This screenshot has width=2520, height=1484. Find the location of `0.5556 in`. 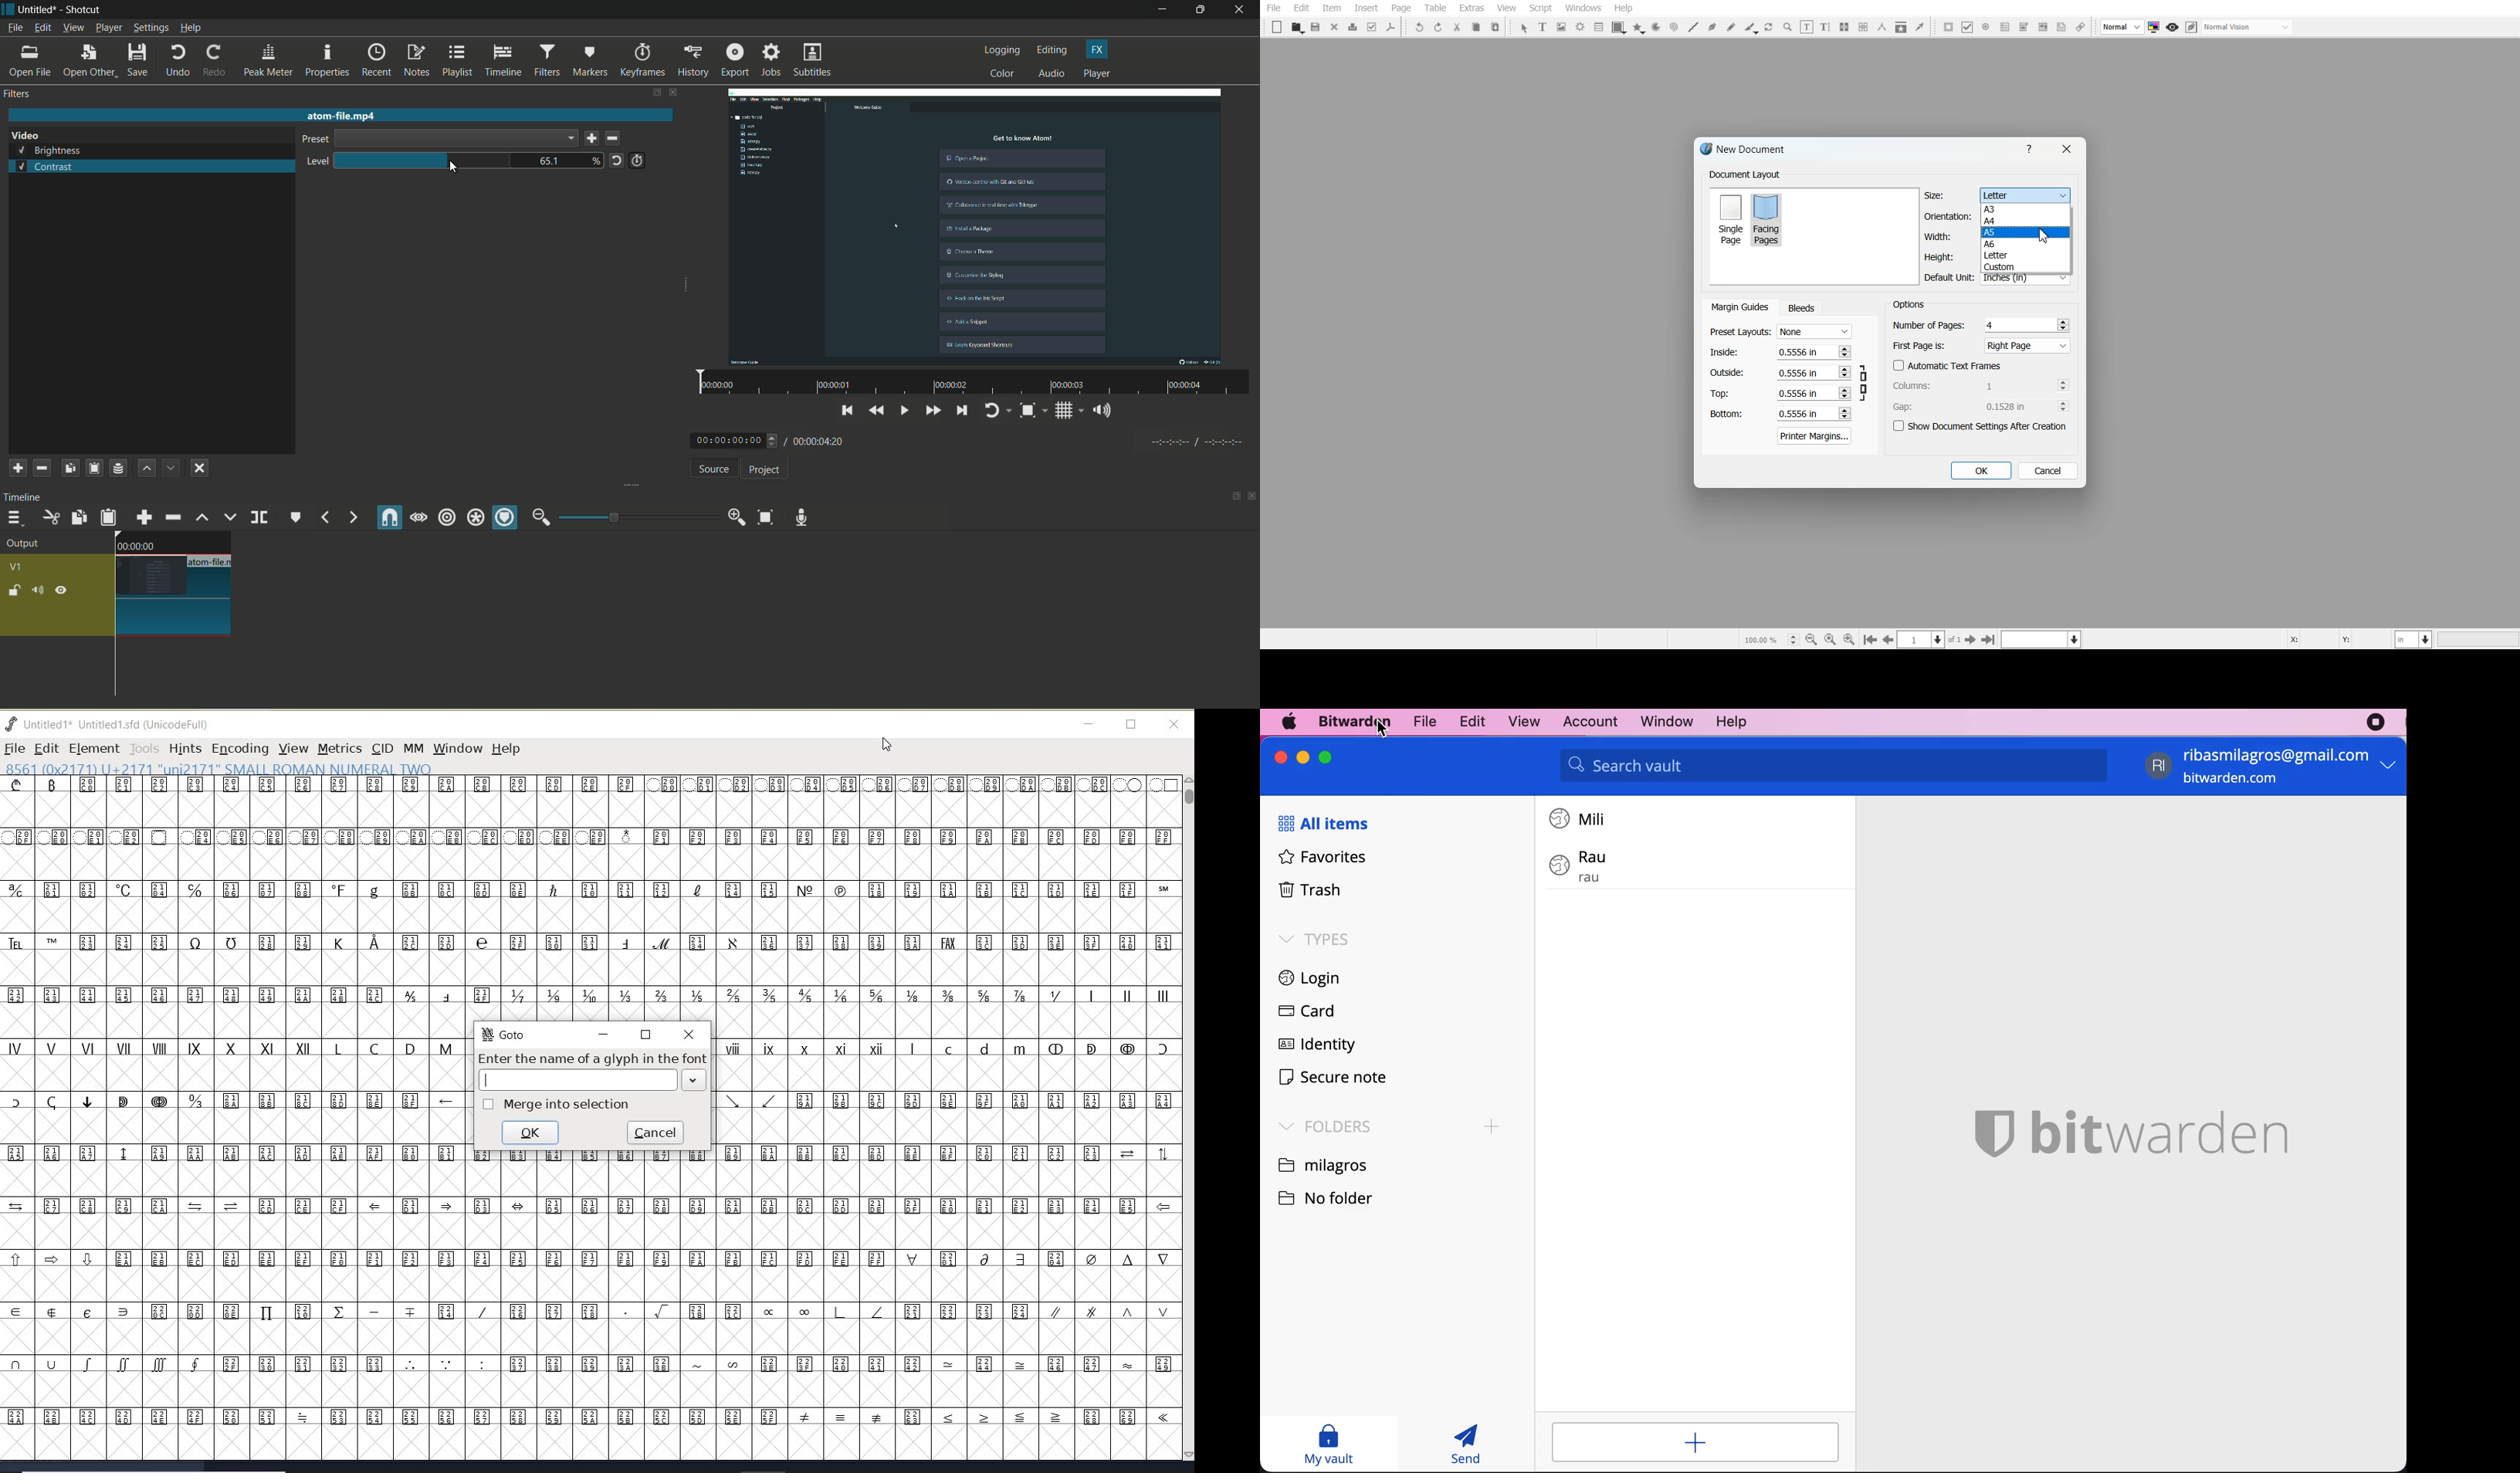

0.5556 in is located at coordinates (1798, 394).